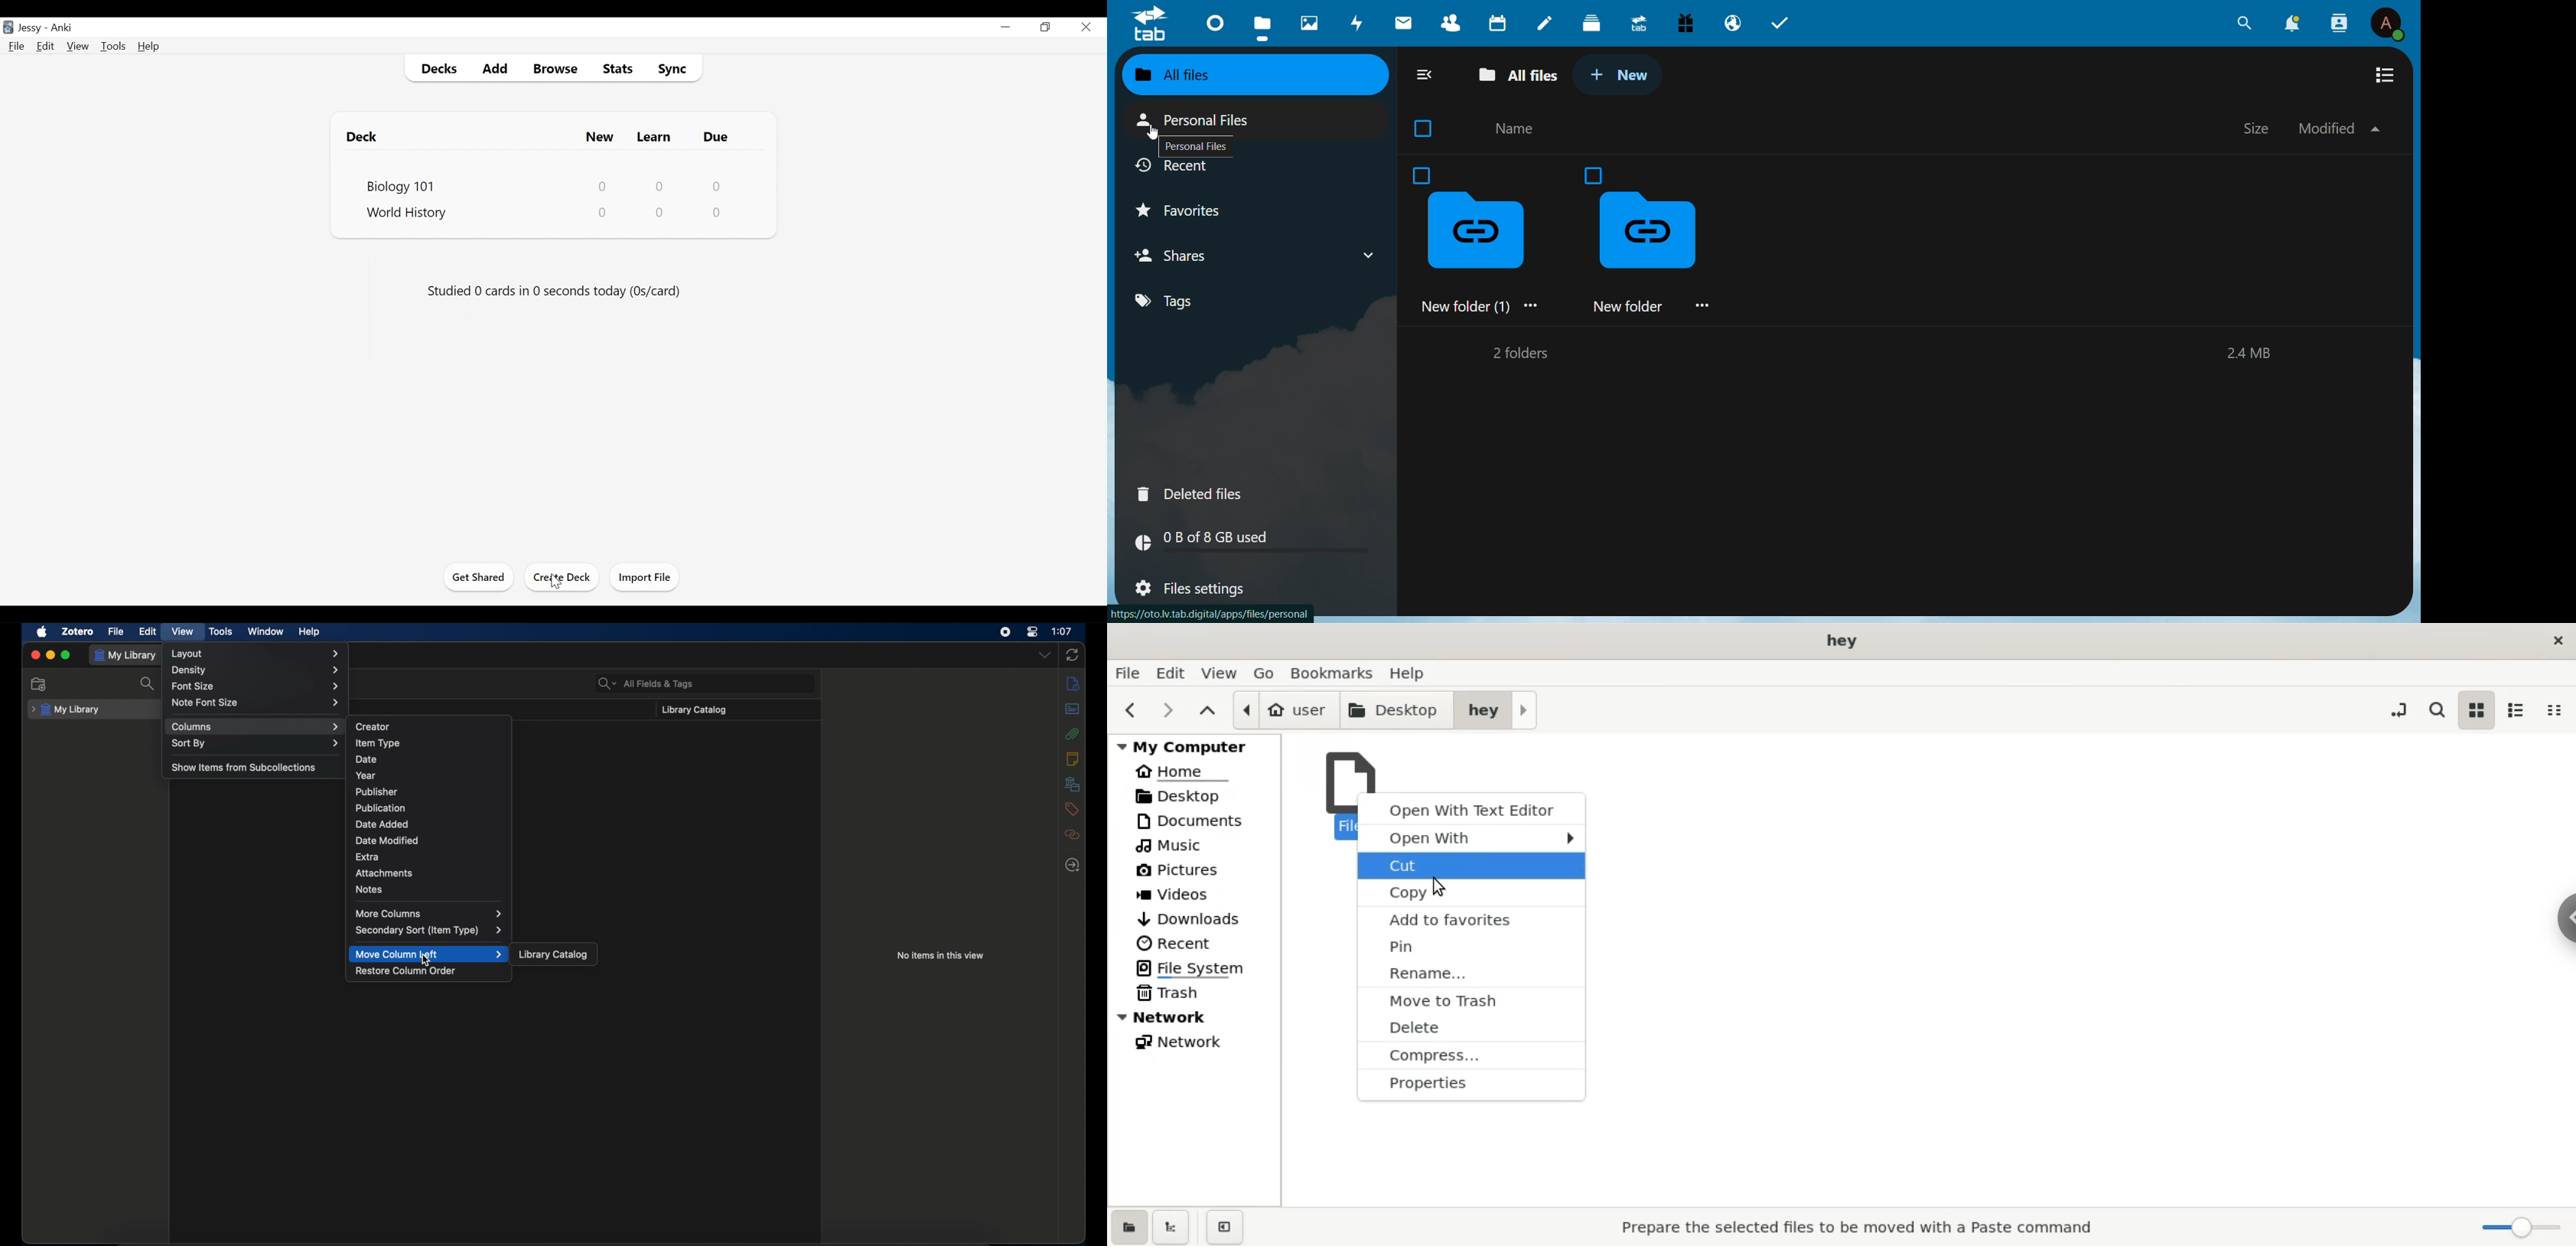 Image resolution: width=2576 pixels, height=1260 pixels. What do you see at coordinates (380, 808) in the screenshot?
I see `publication` at bounding box center [380, 808].